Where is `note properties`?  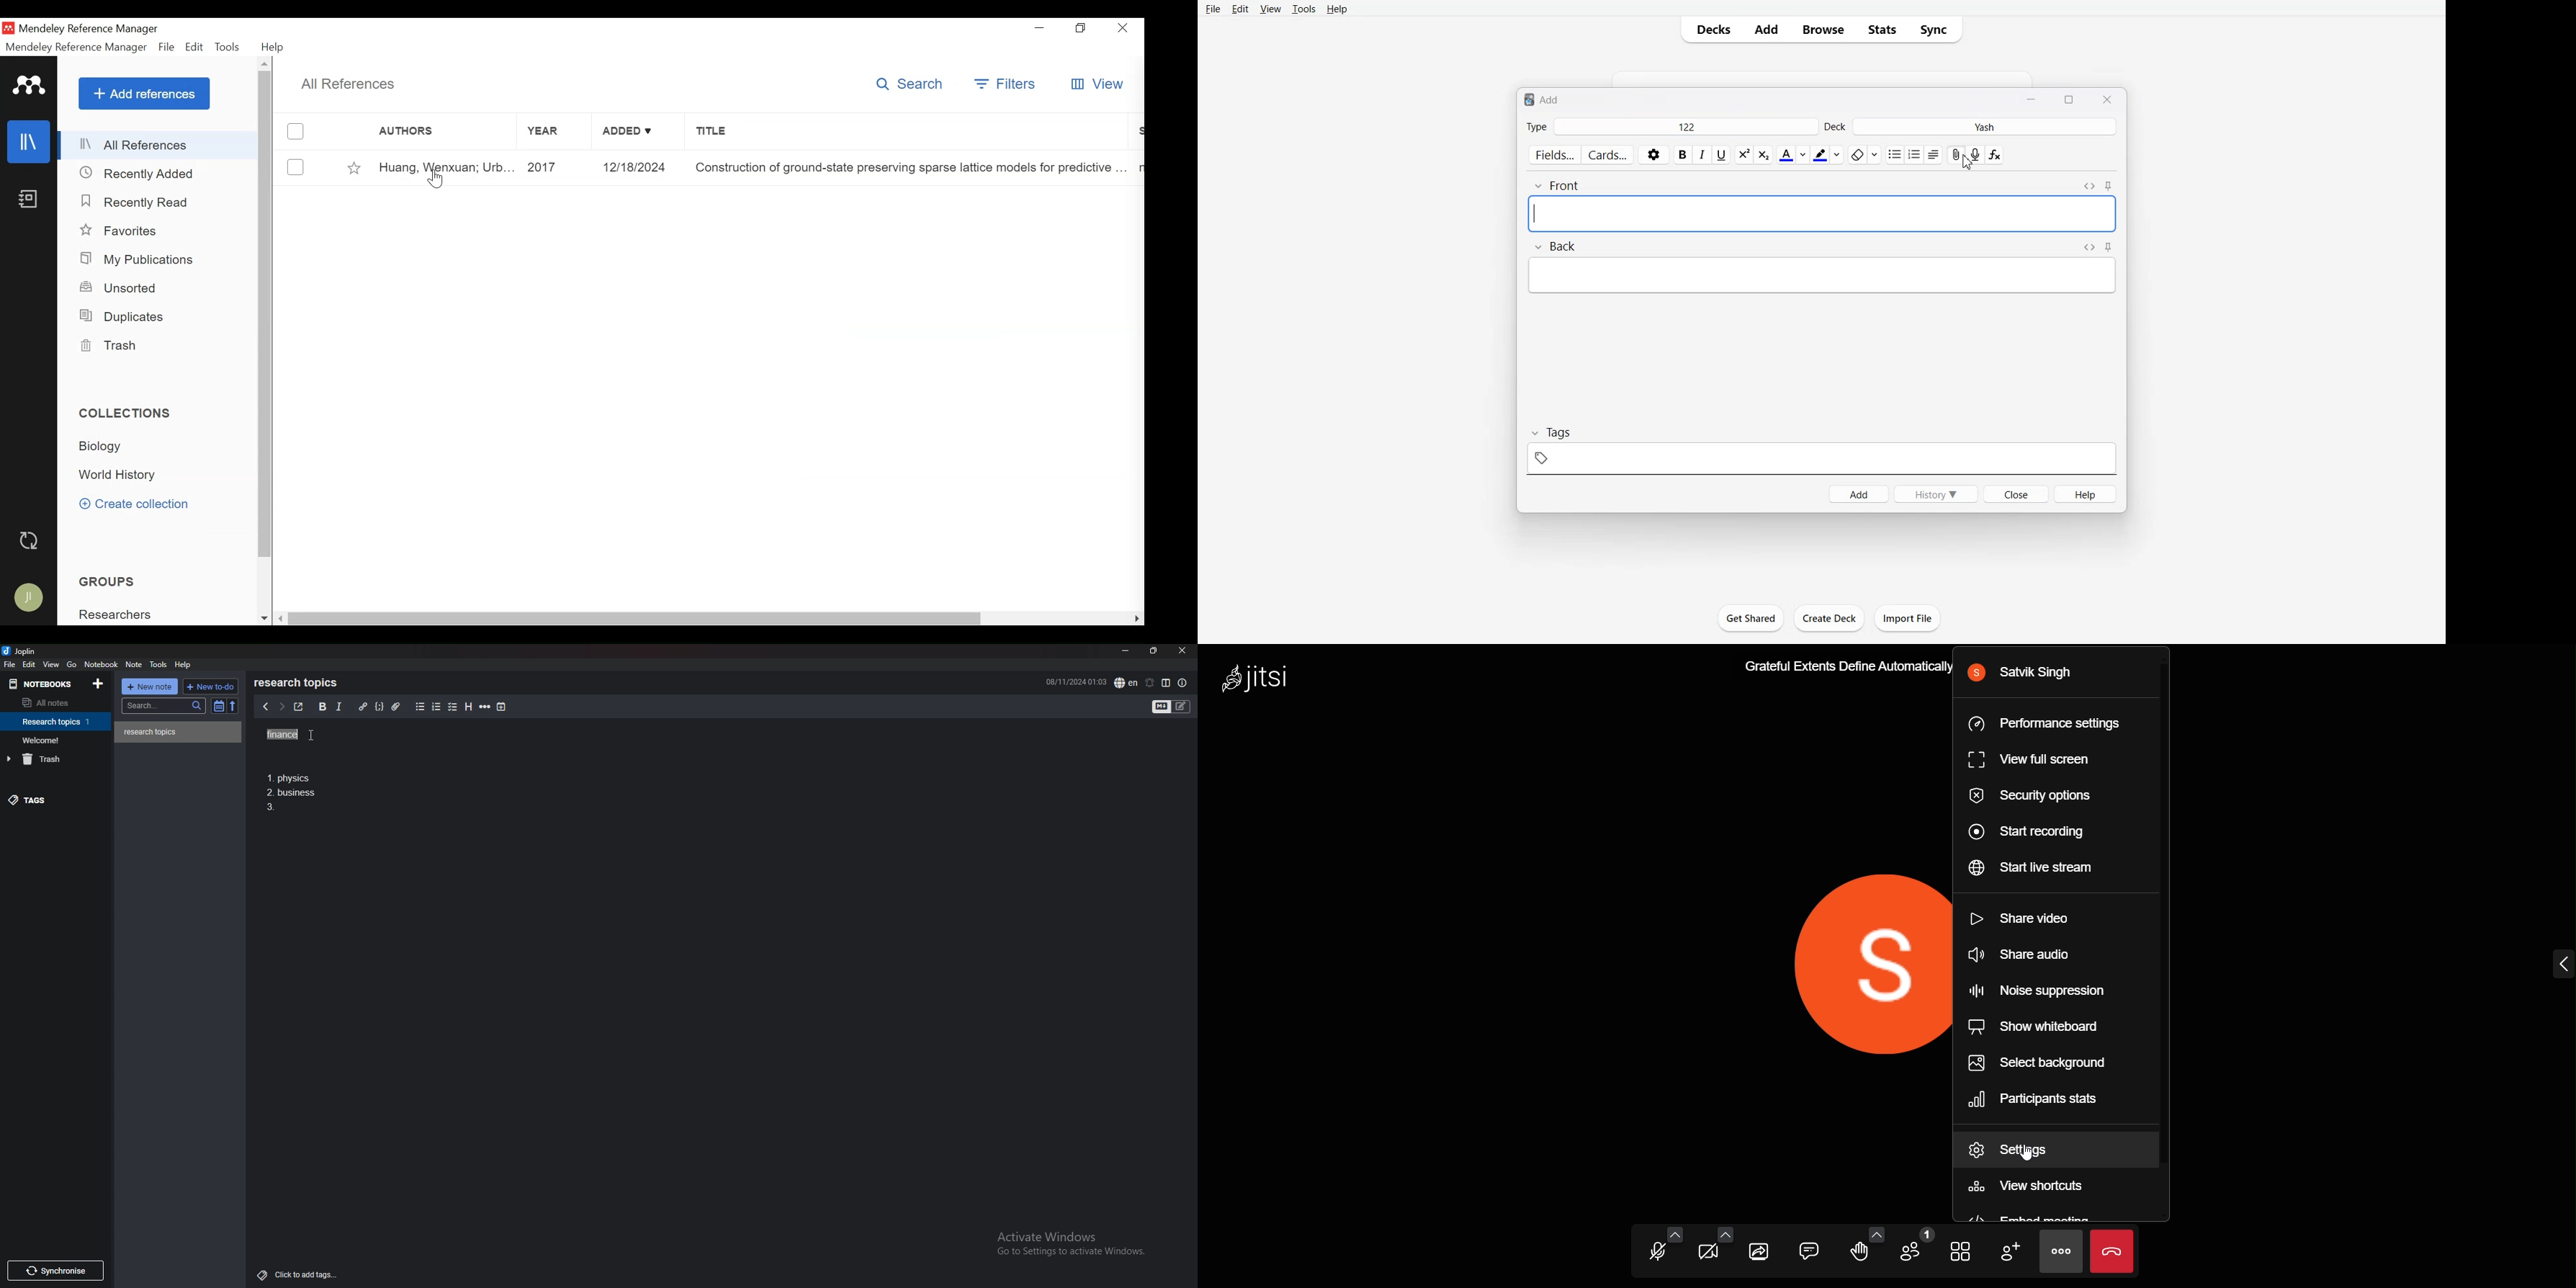 note properties is located at coordinates (1183, 683).